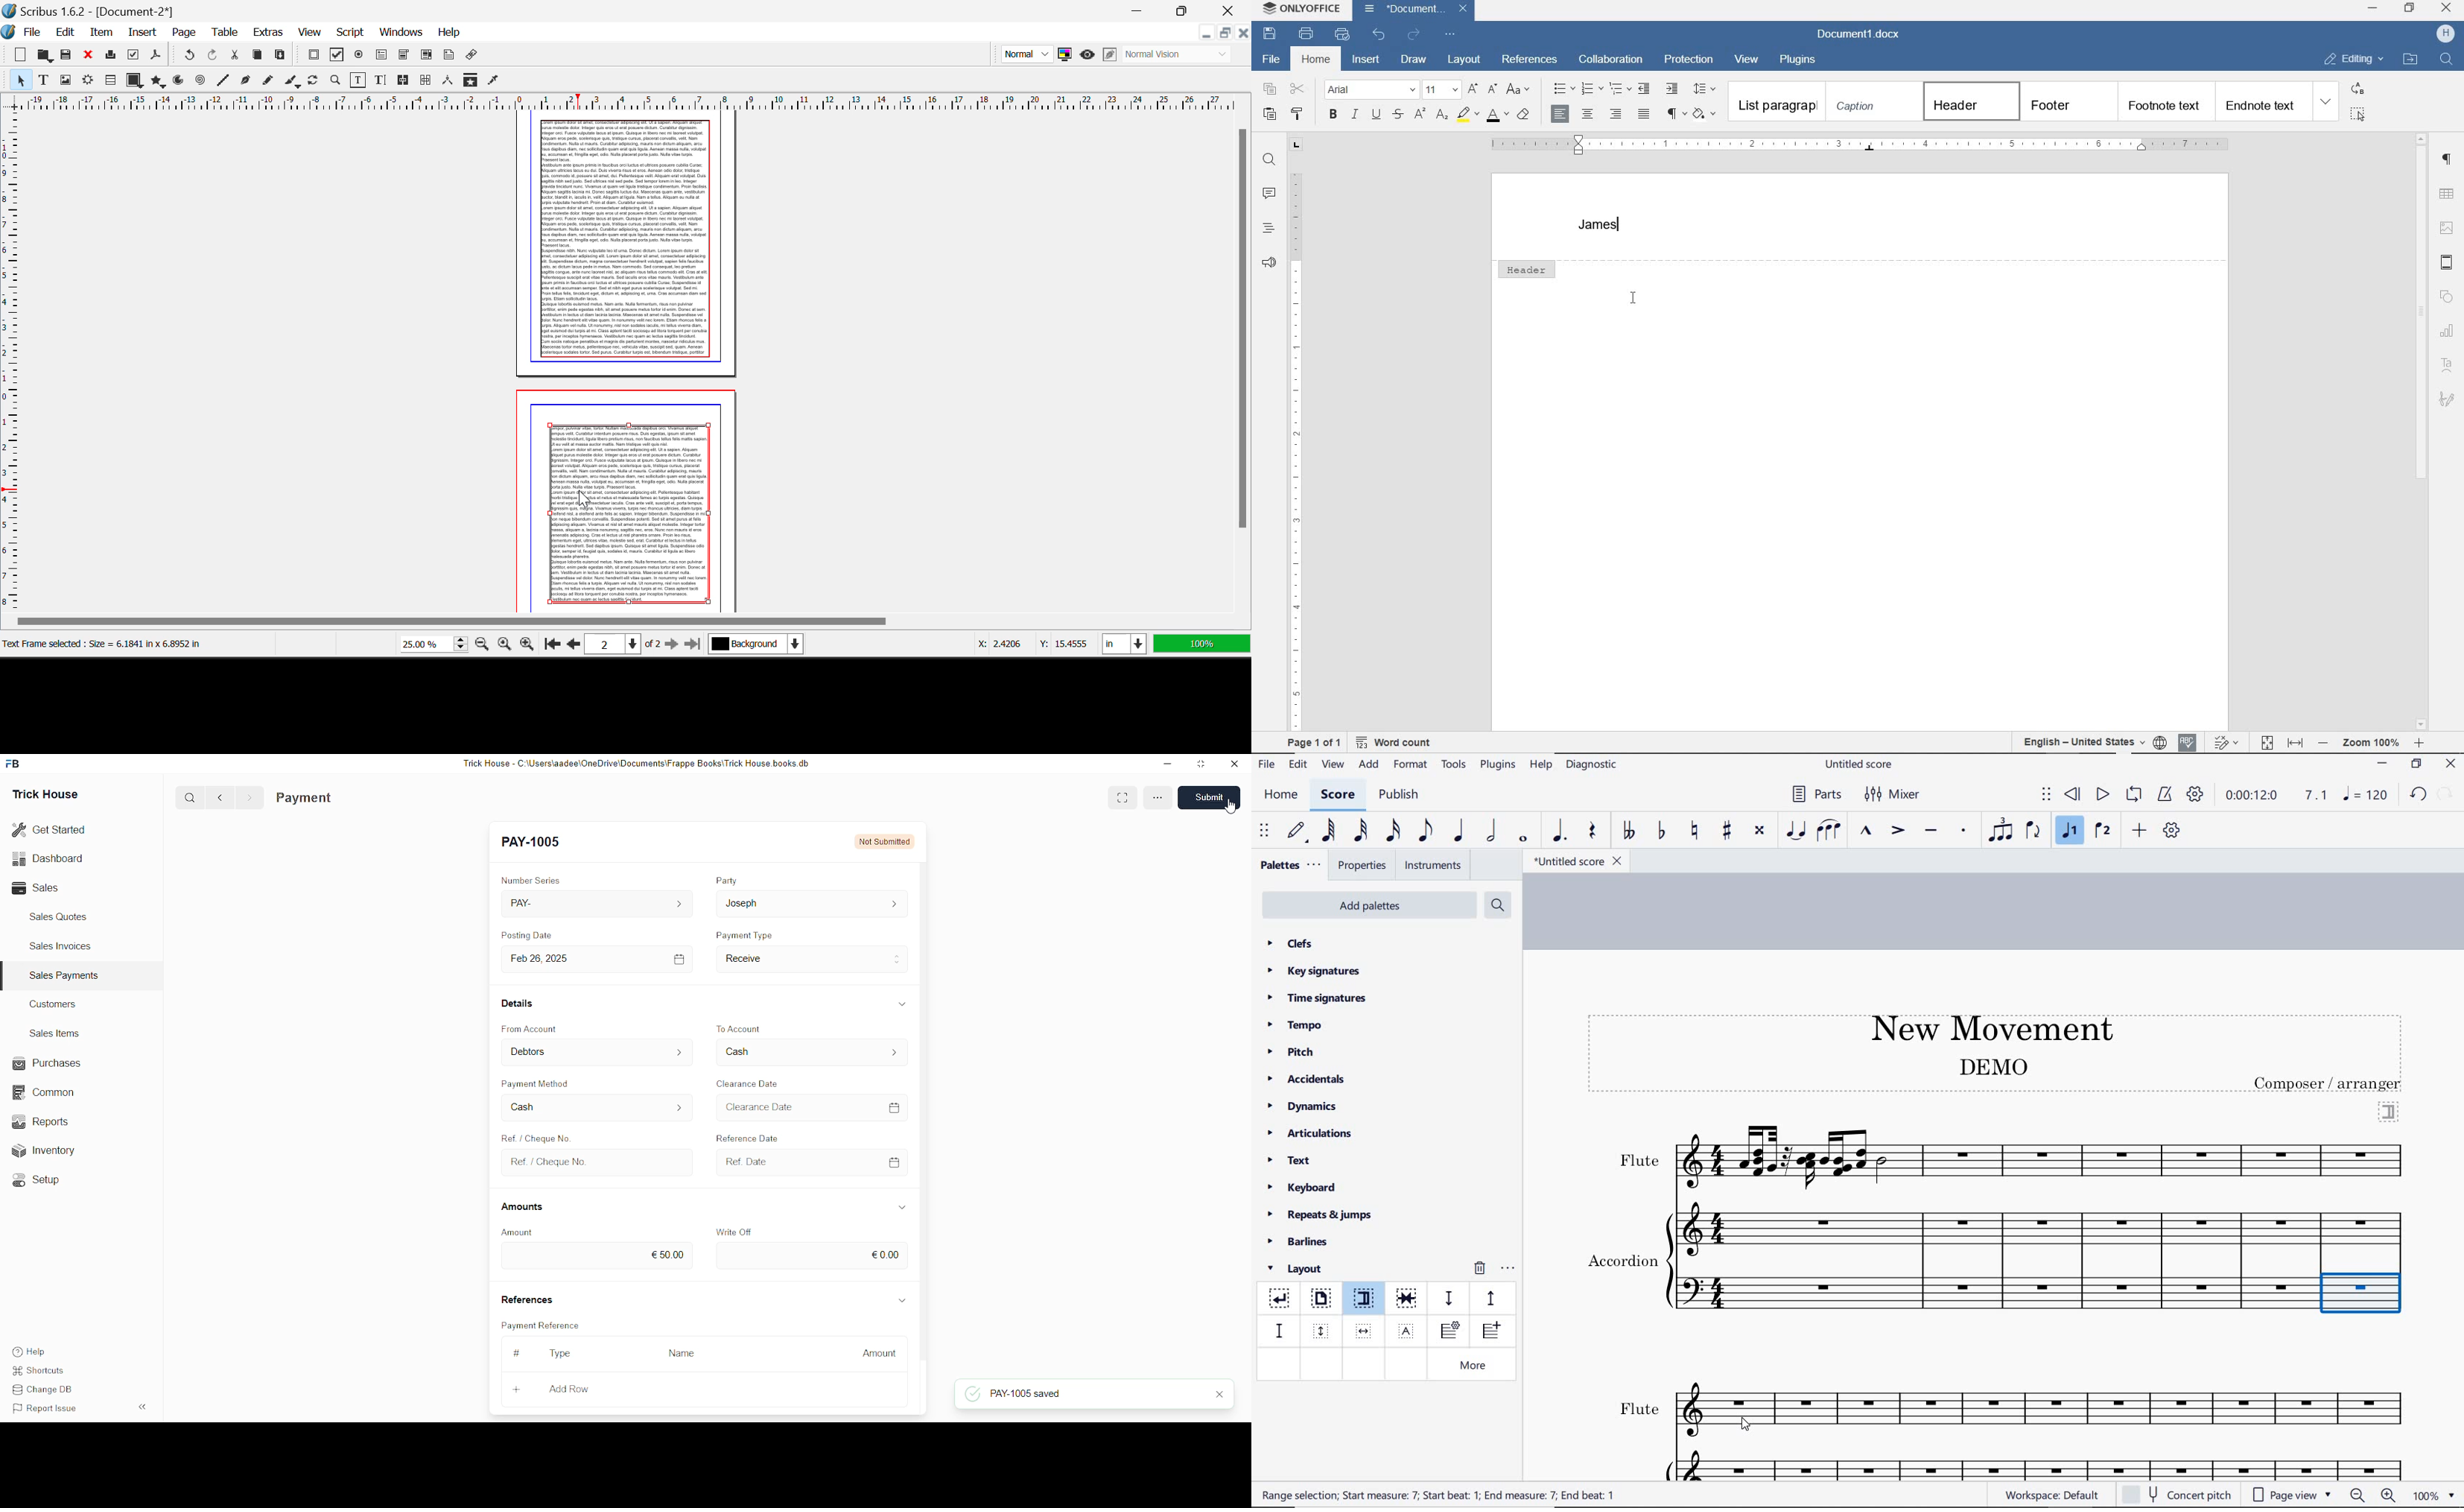 The image size is (2464, 1512). What do you see at coordinates (50, 1094) in the screenshot?
I see `Common` at bounding box center [50, 1094].